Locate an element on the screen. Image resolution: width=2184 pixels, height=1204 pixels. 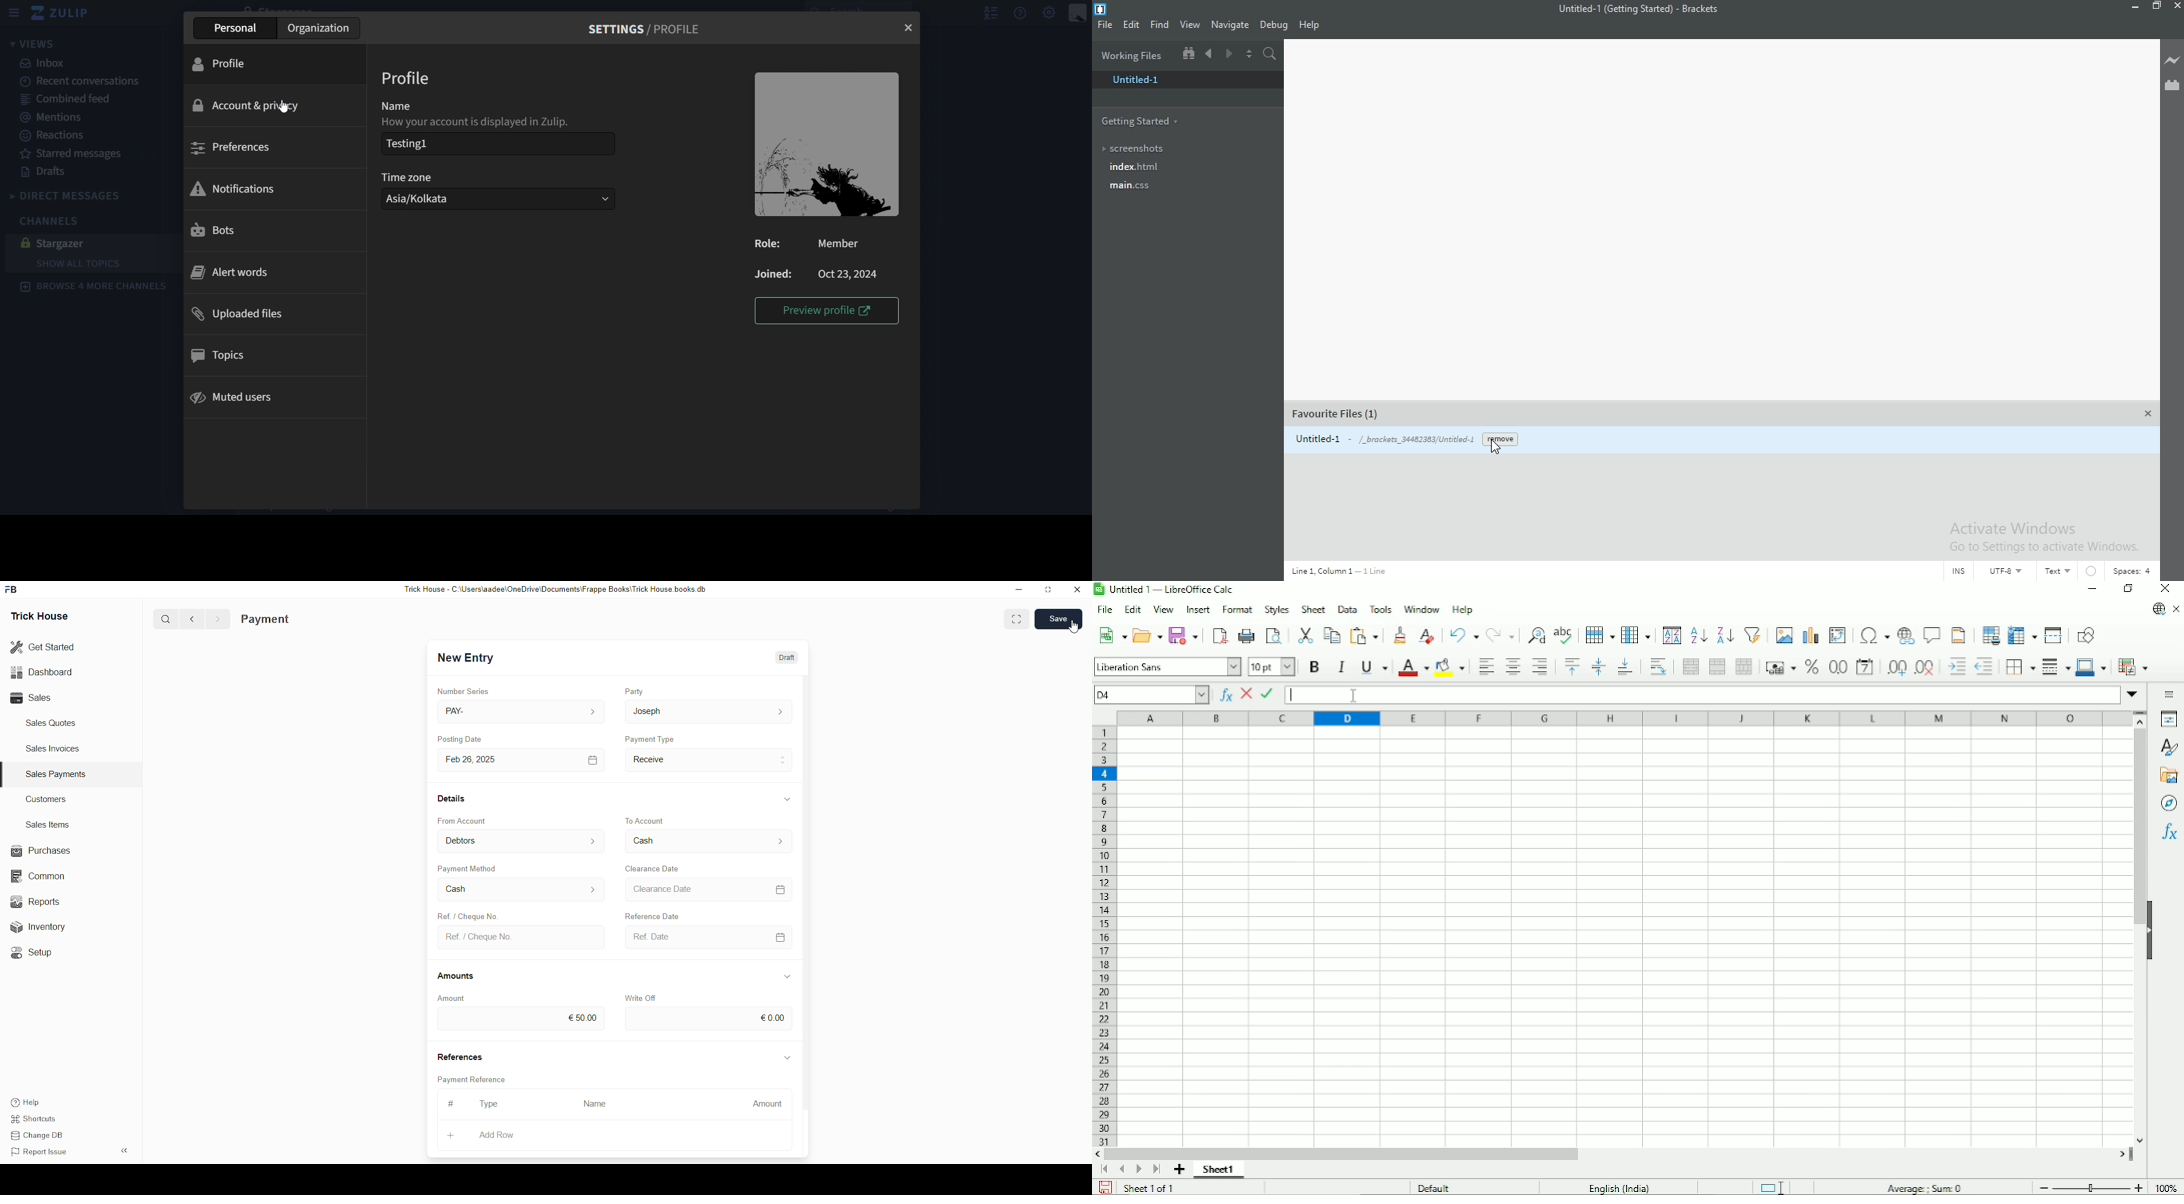
typing formula is located at coordinates (1294, 695).